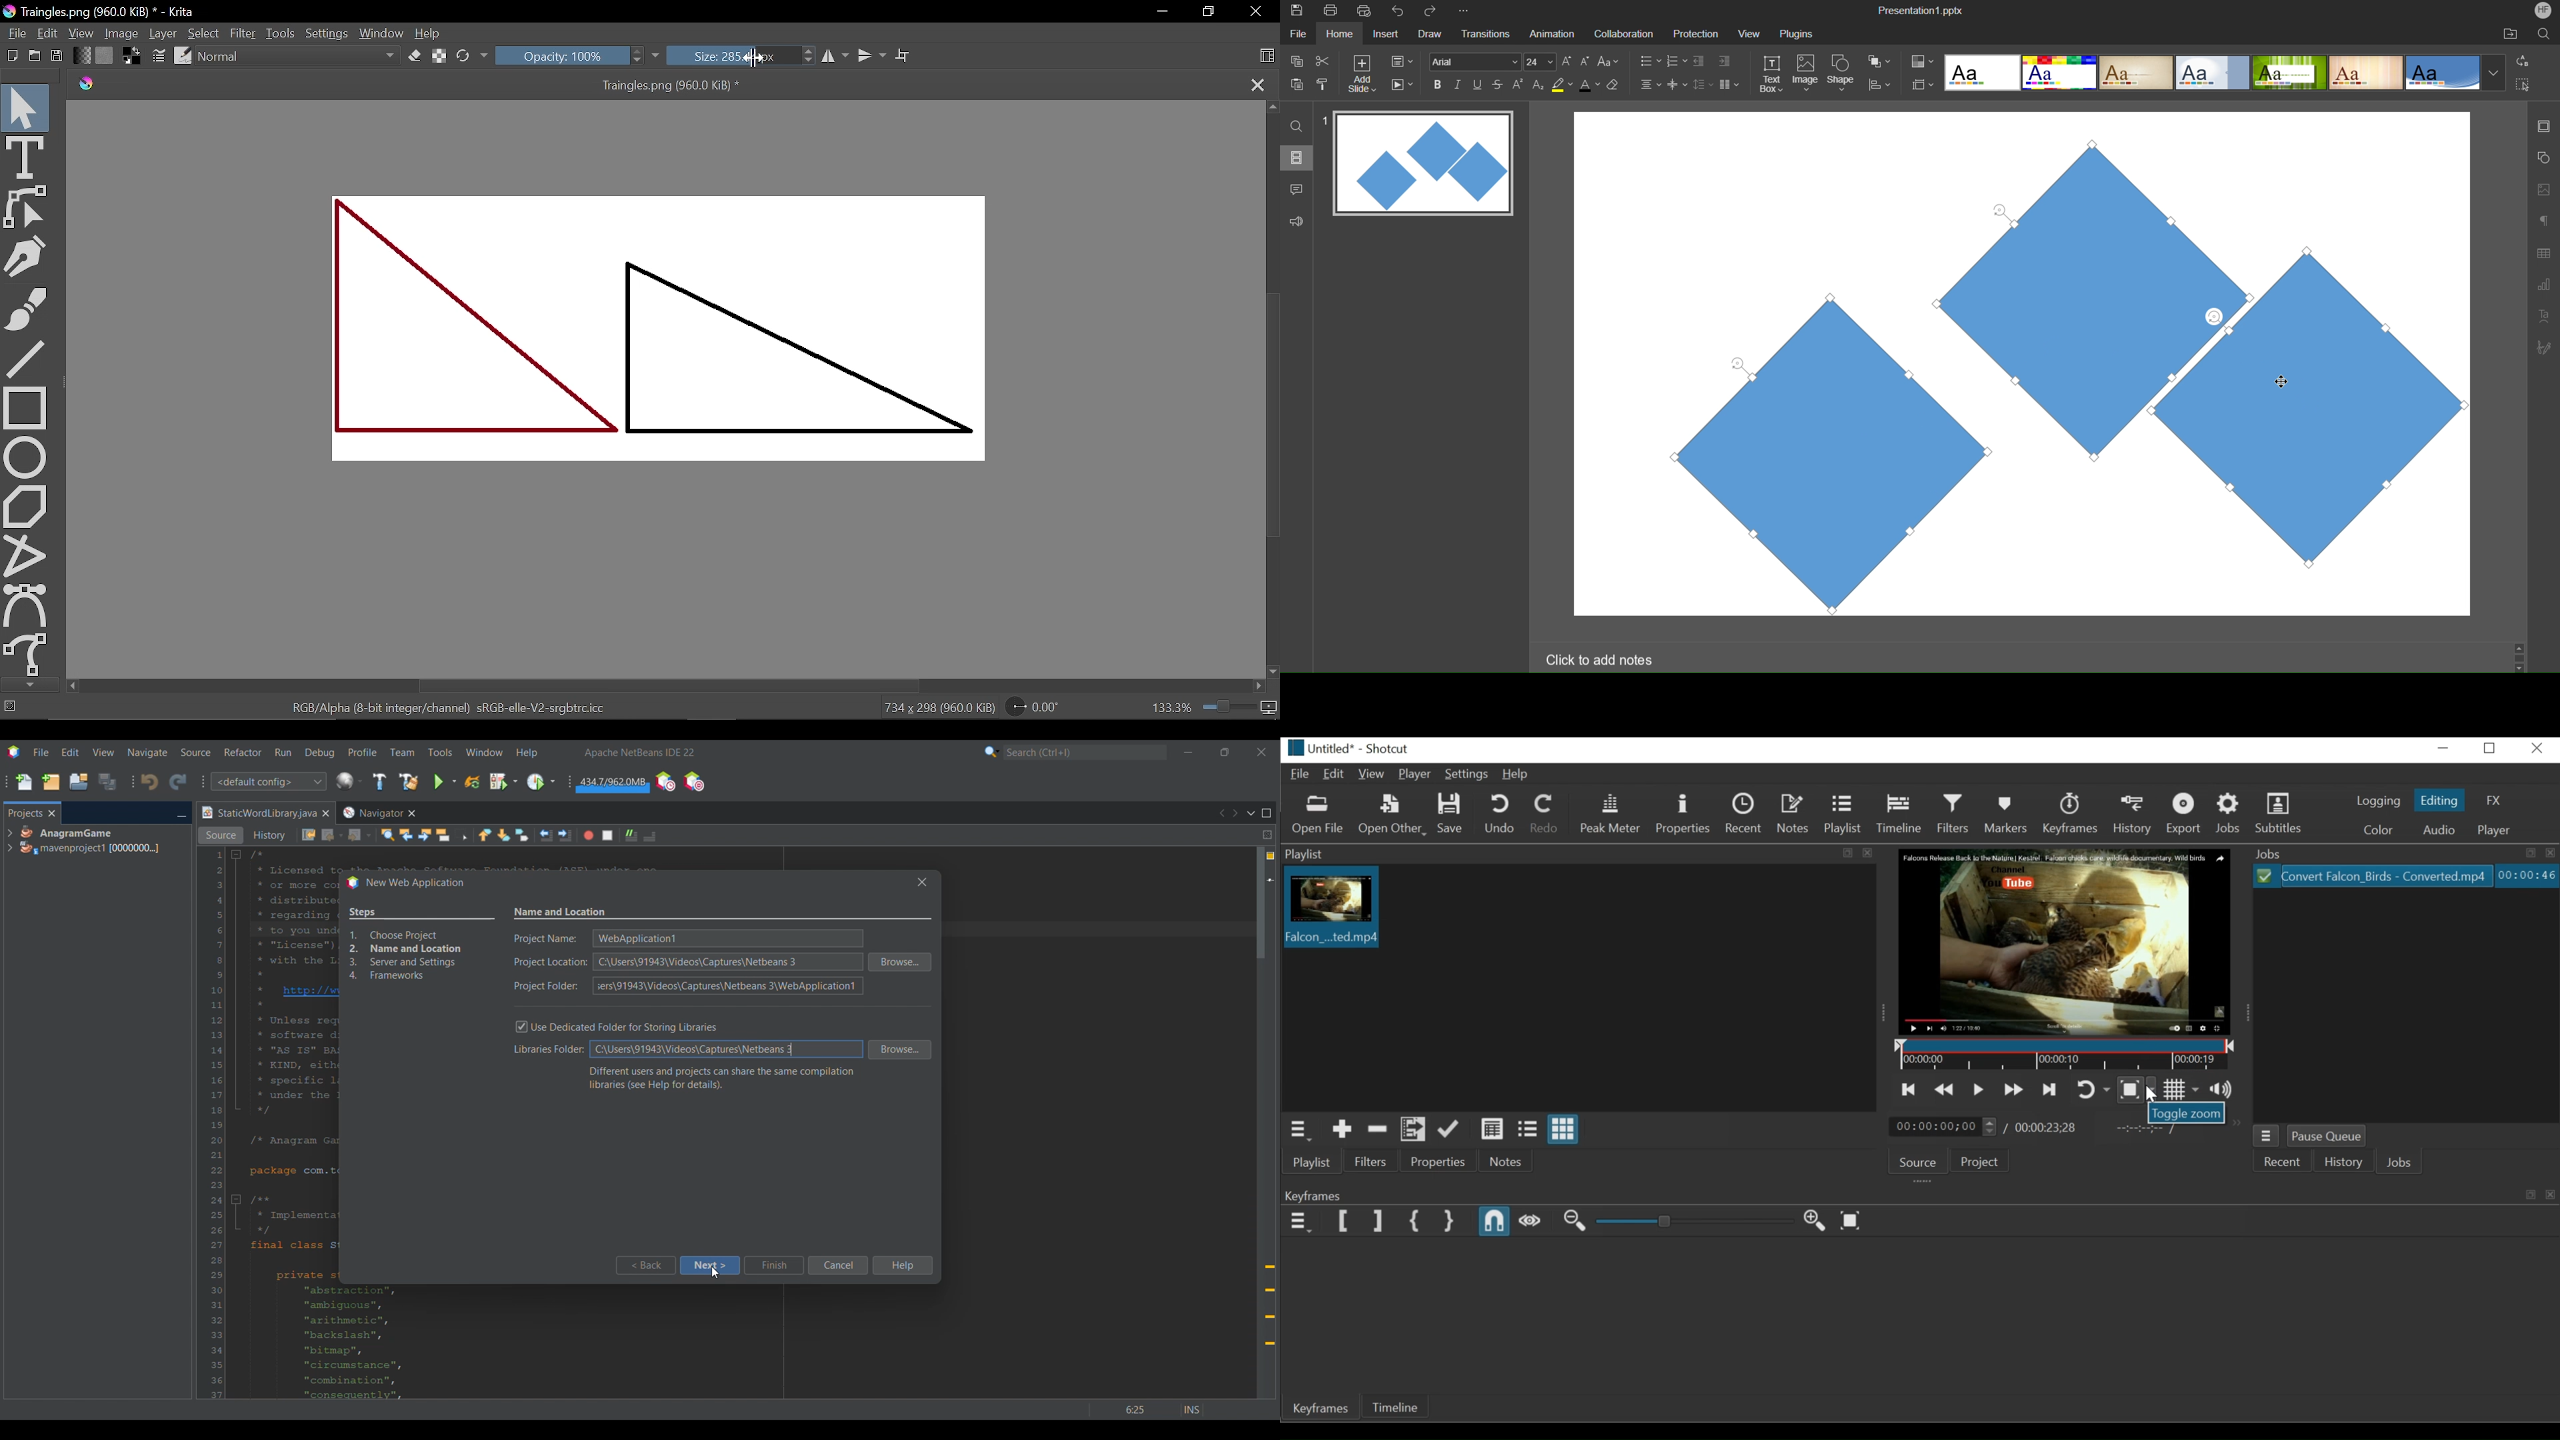 This screenshot has width=2576, height=1456. What do you see at coordinates (82, 33) in the screenshot?
I see `View` at bounding box center [82, 33].